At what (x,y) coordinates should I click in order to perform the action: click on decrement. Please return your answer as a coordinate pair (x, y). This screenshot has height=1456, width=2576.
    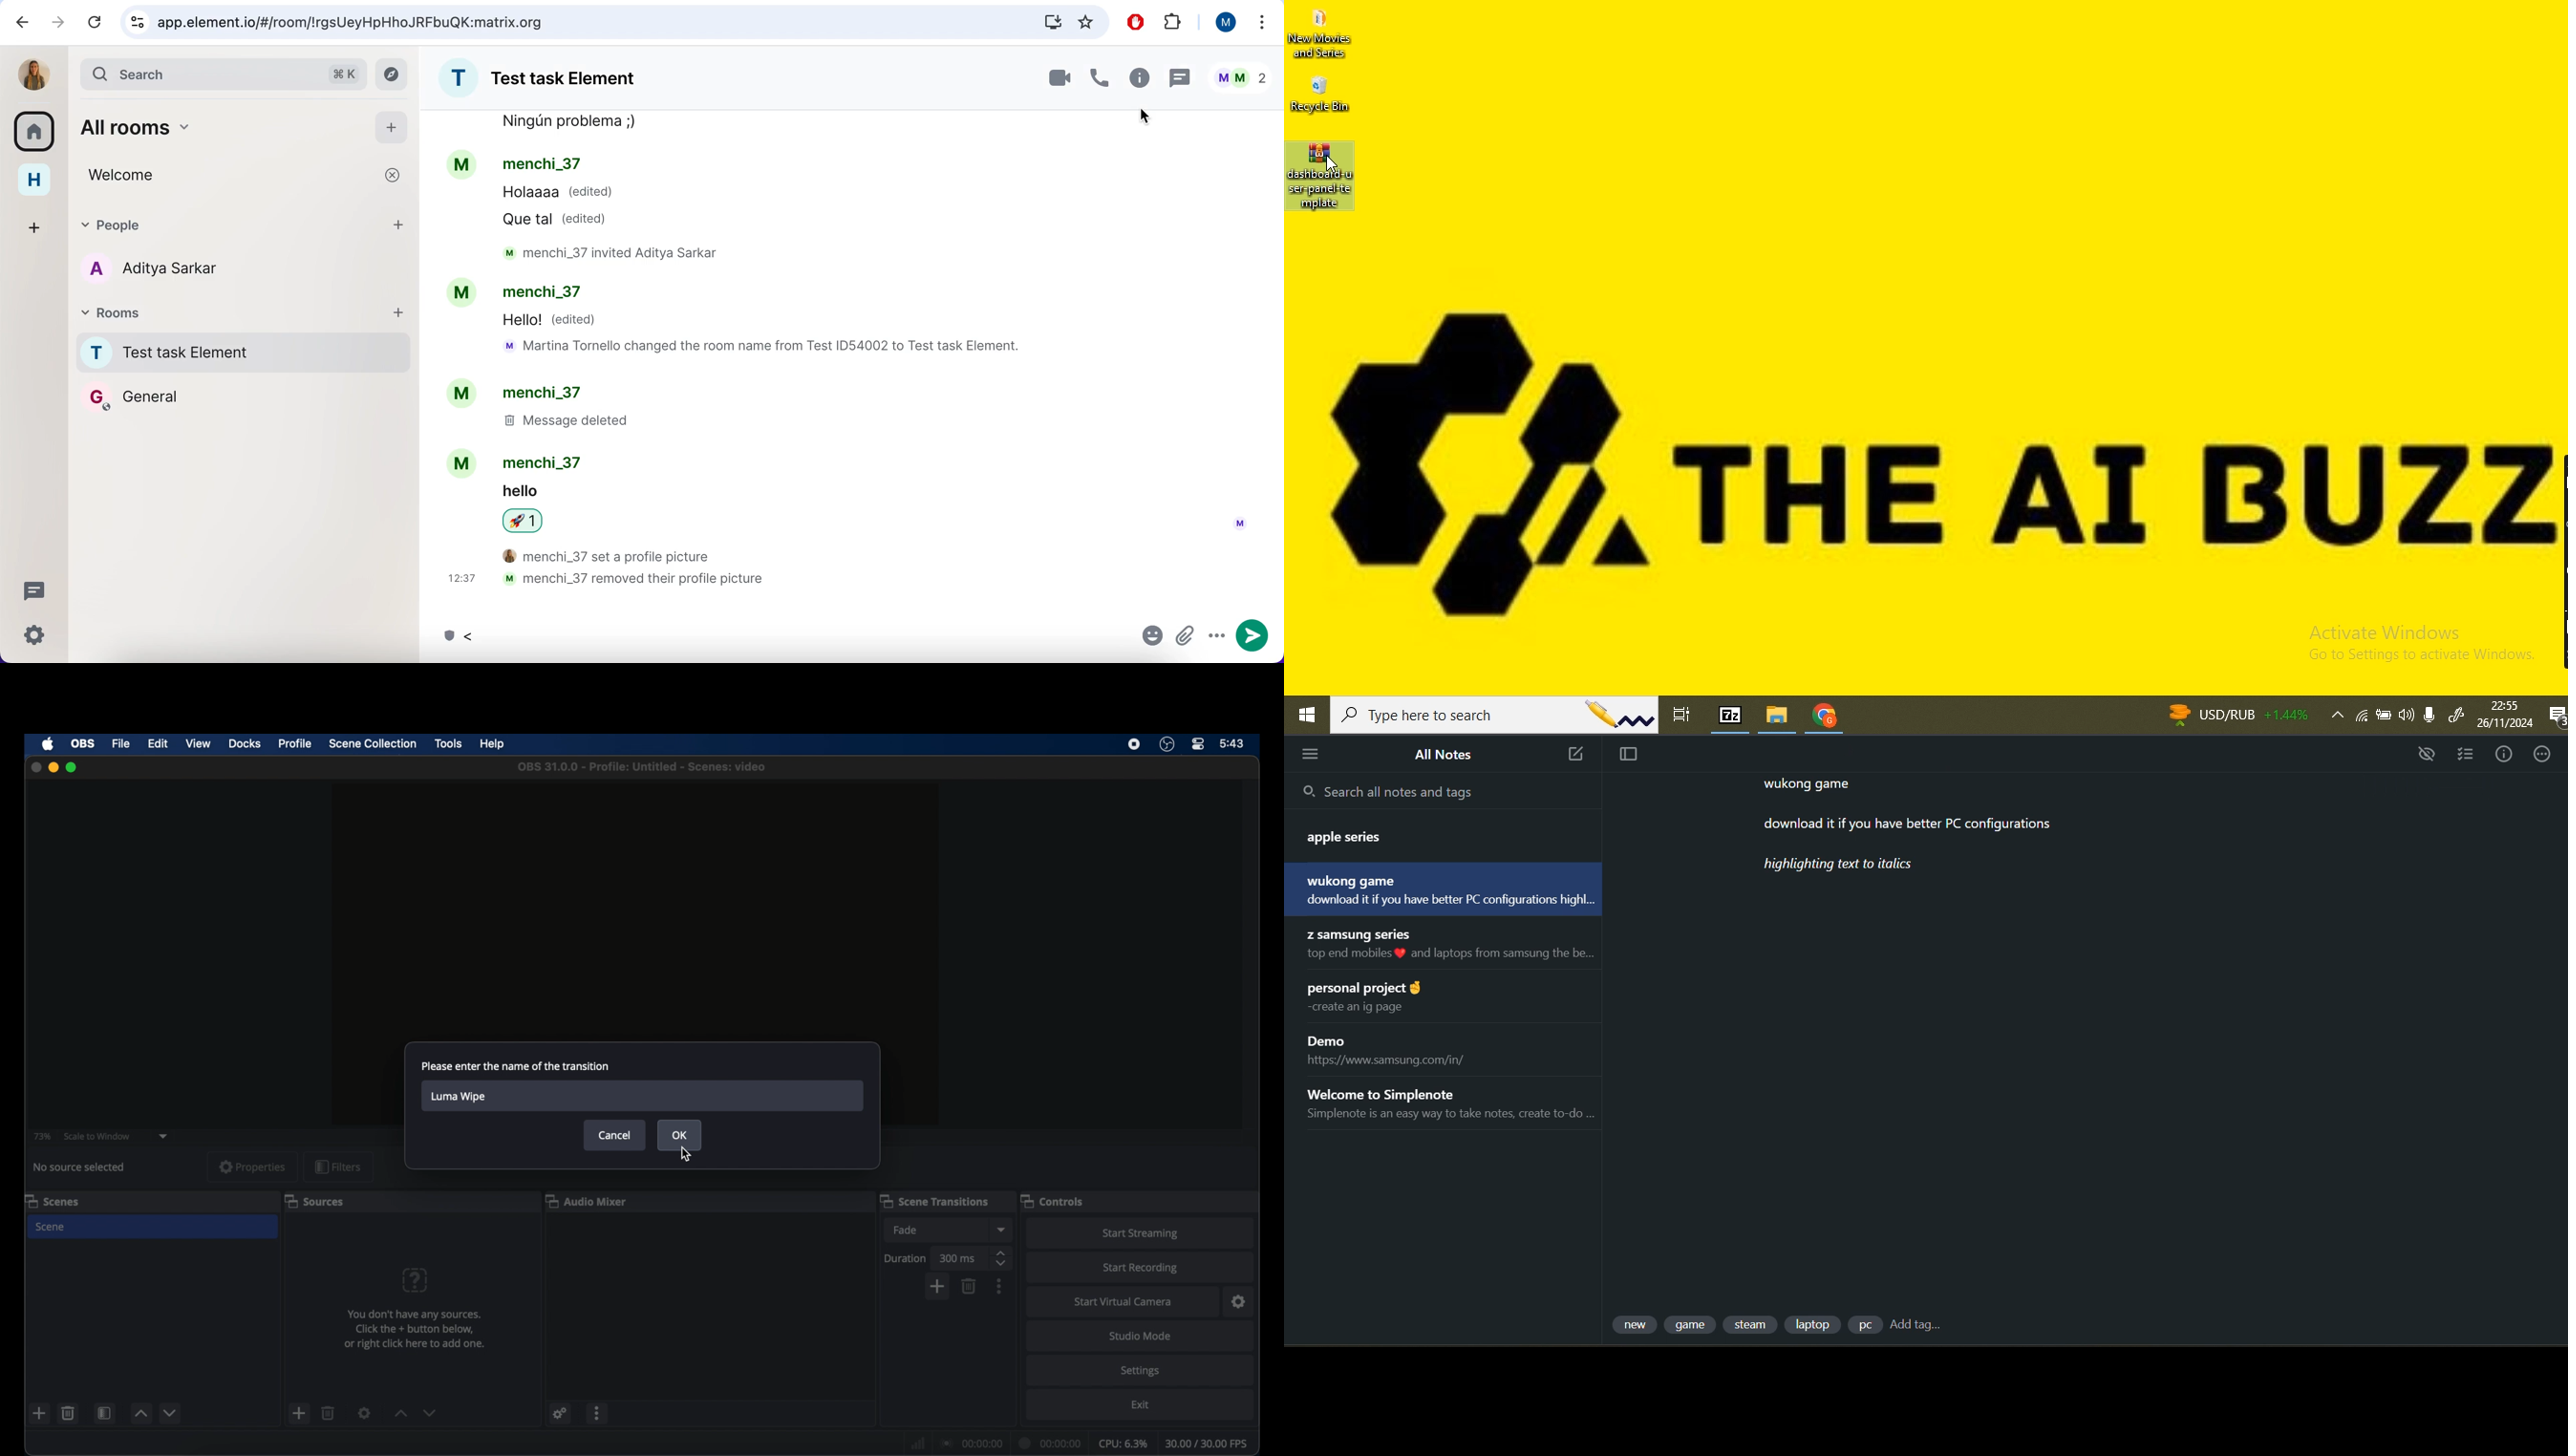
    Looking at the image, I should click on (170, 1414).